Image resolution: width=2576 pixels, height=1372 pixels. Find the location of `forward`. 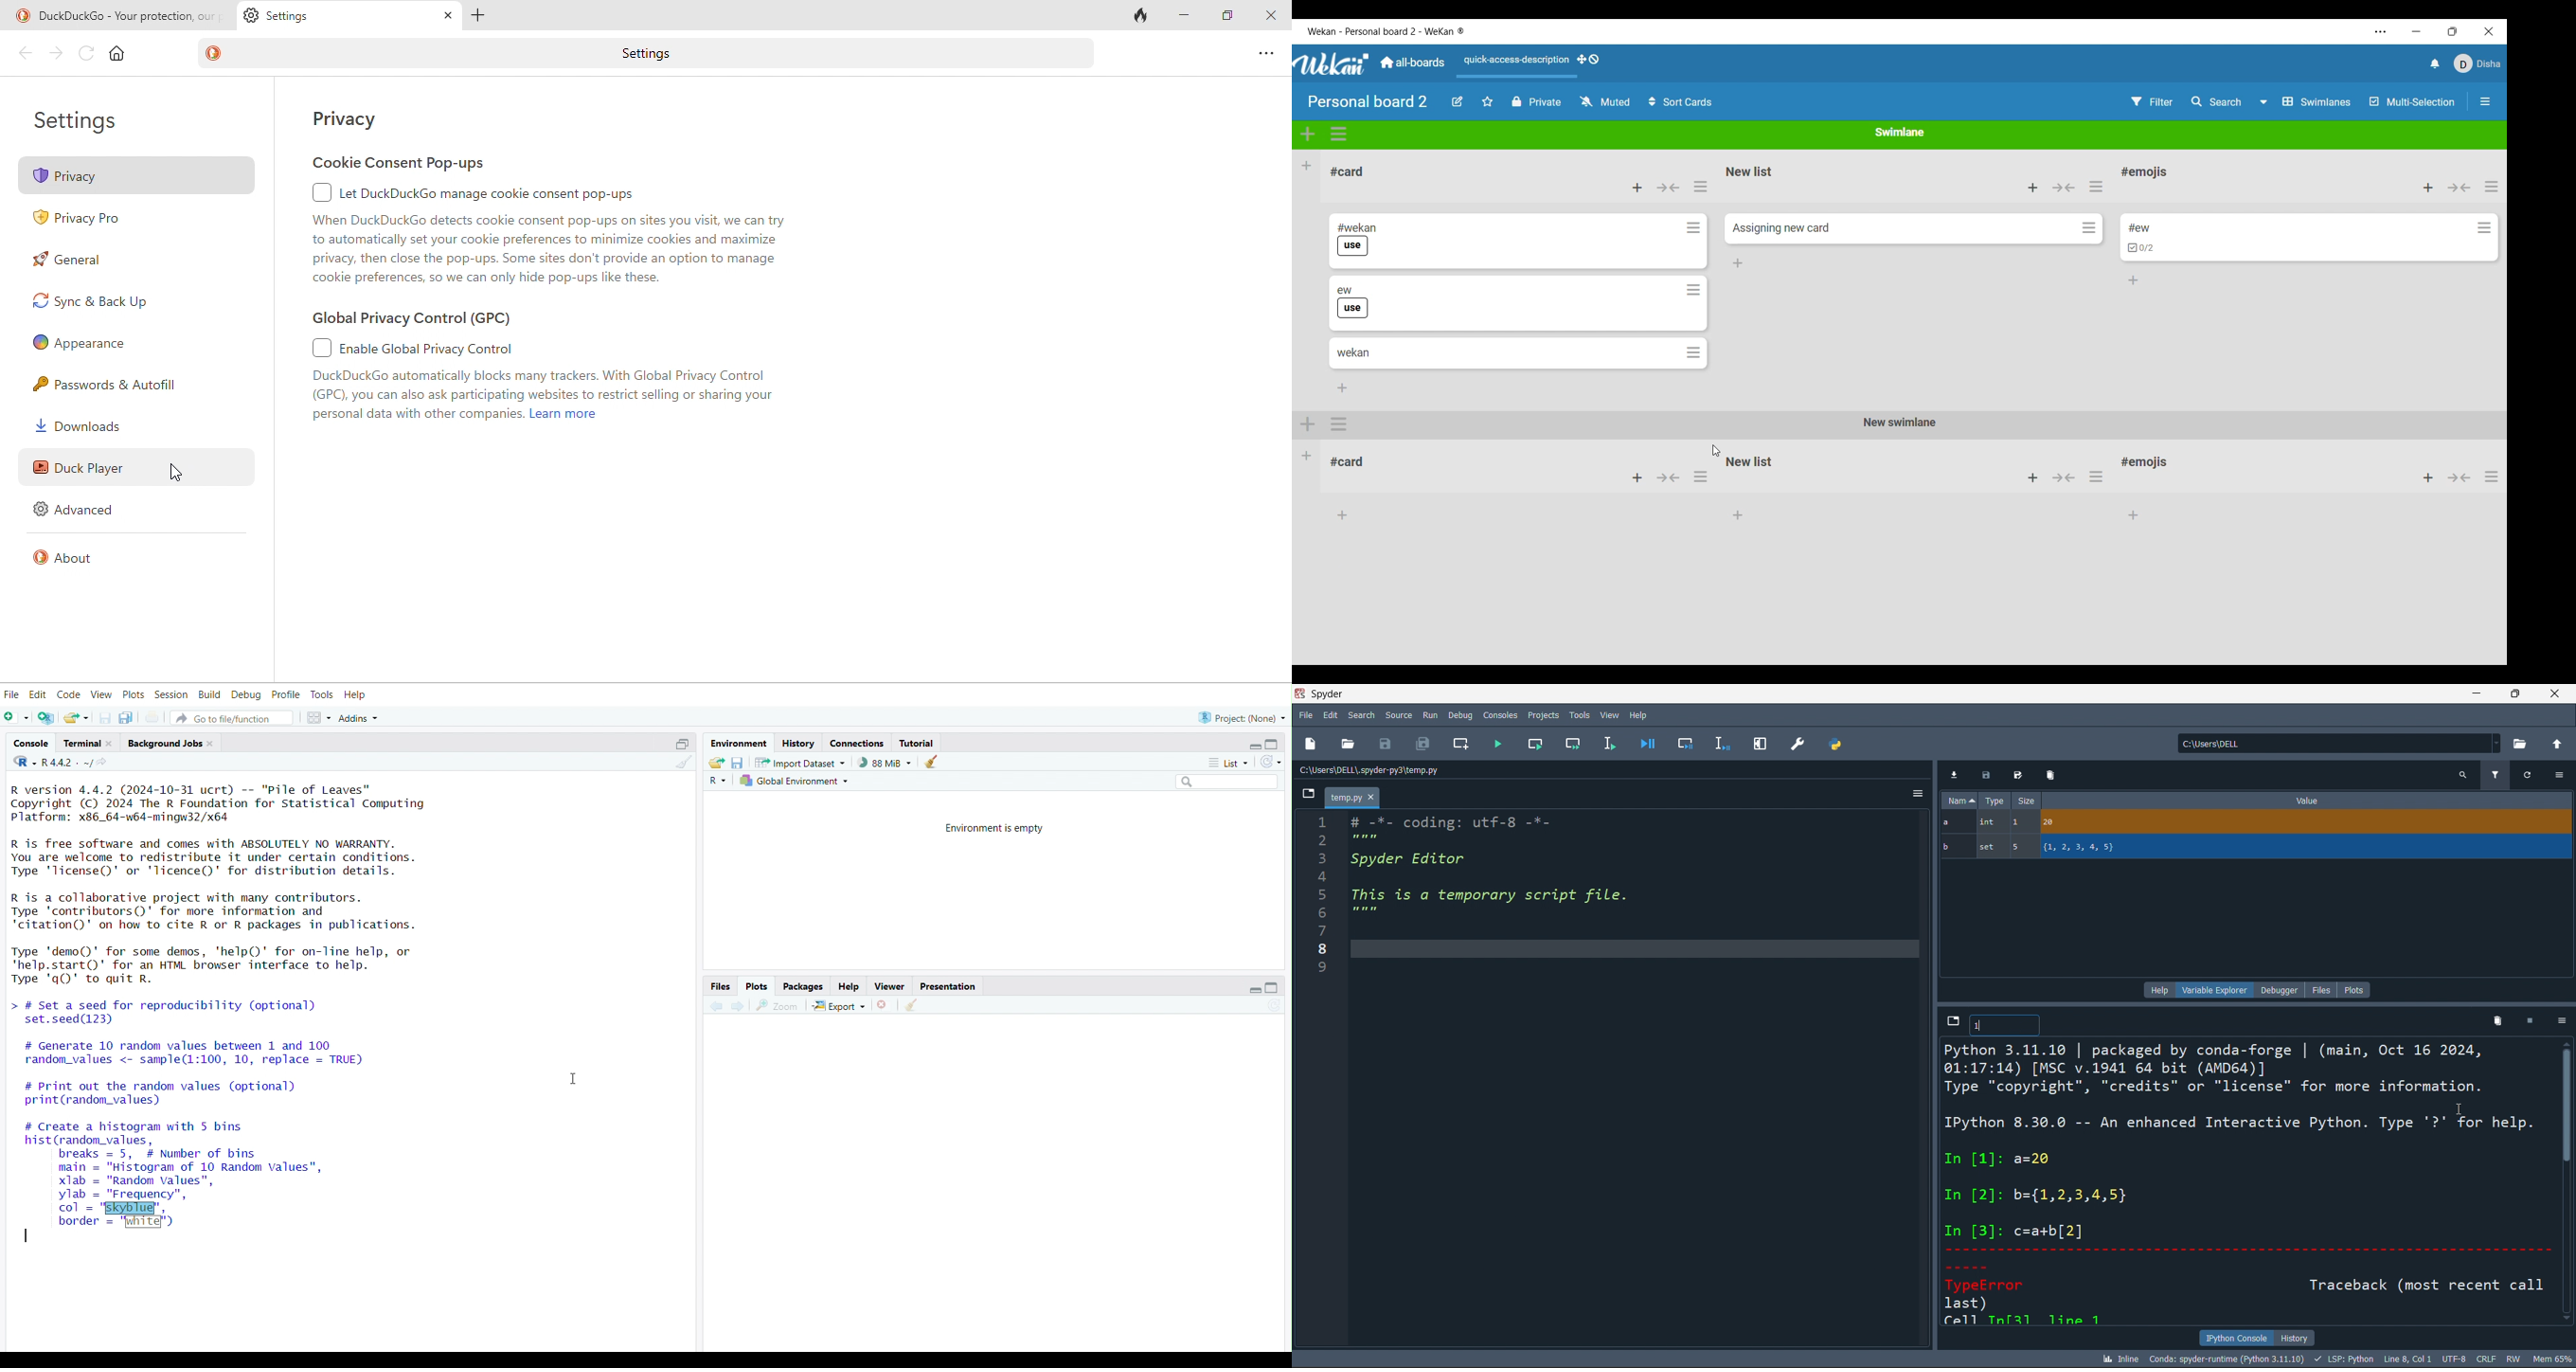

forward is located at coordinates (58, 55).